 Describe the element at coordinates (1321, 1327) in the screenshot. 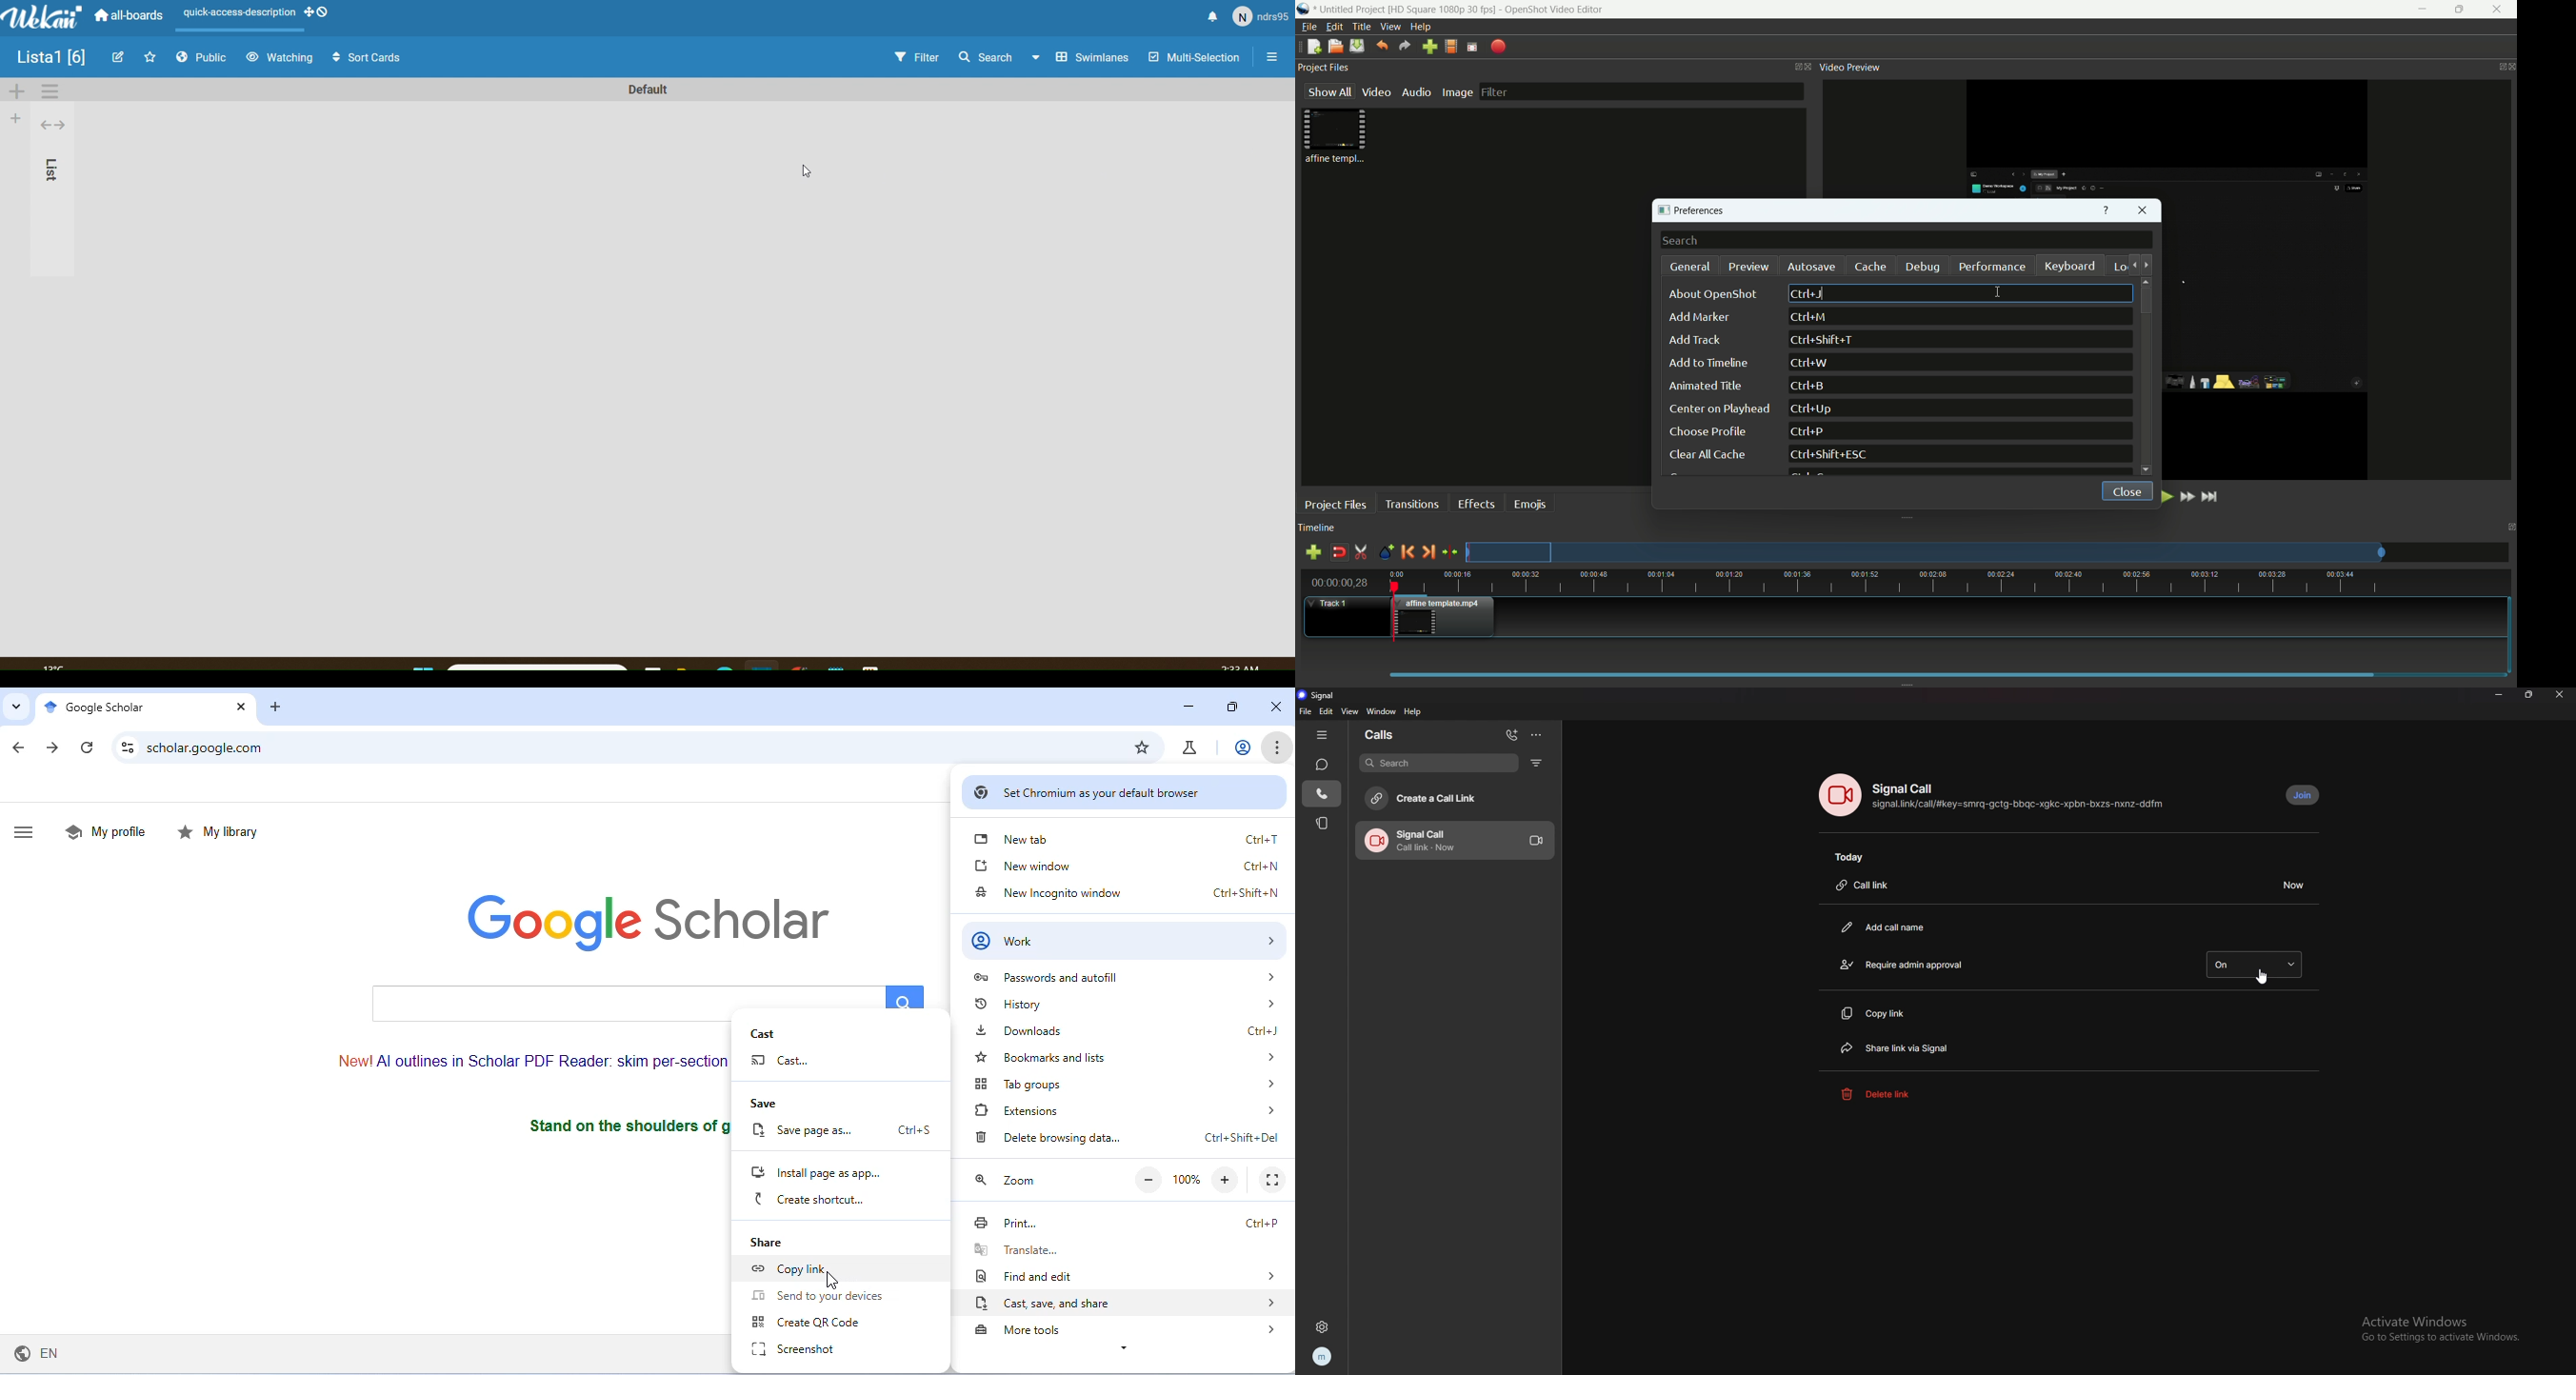

I see `settings` at that location.